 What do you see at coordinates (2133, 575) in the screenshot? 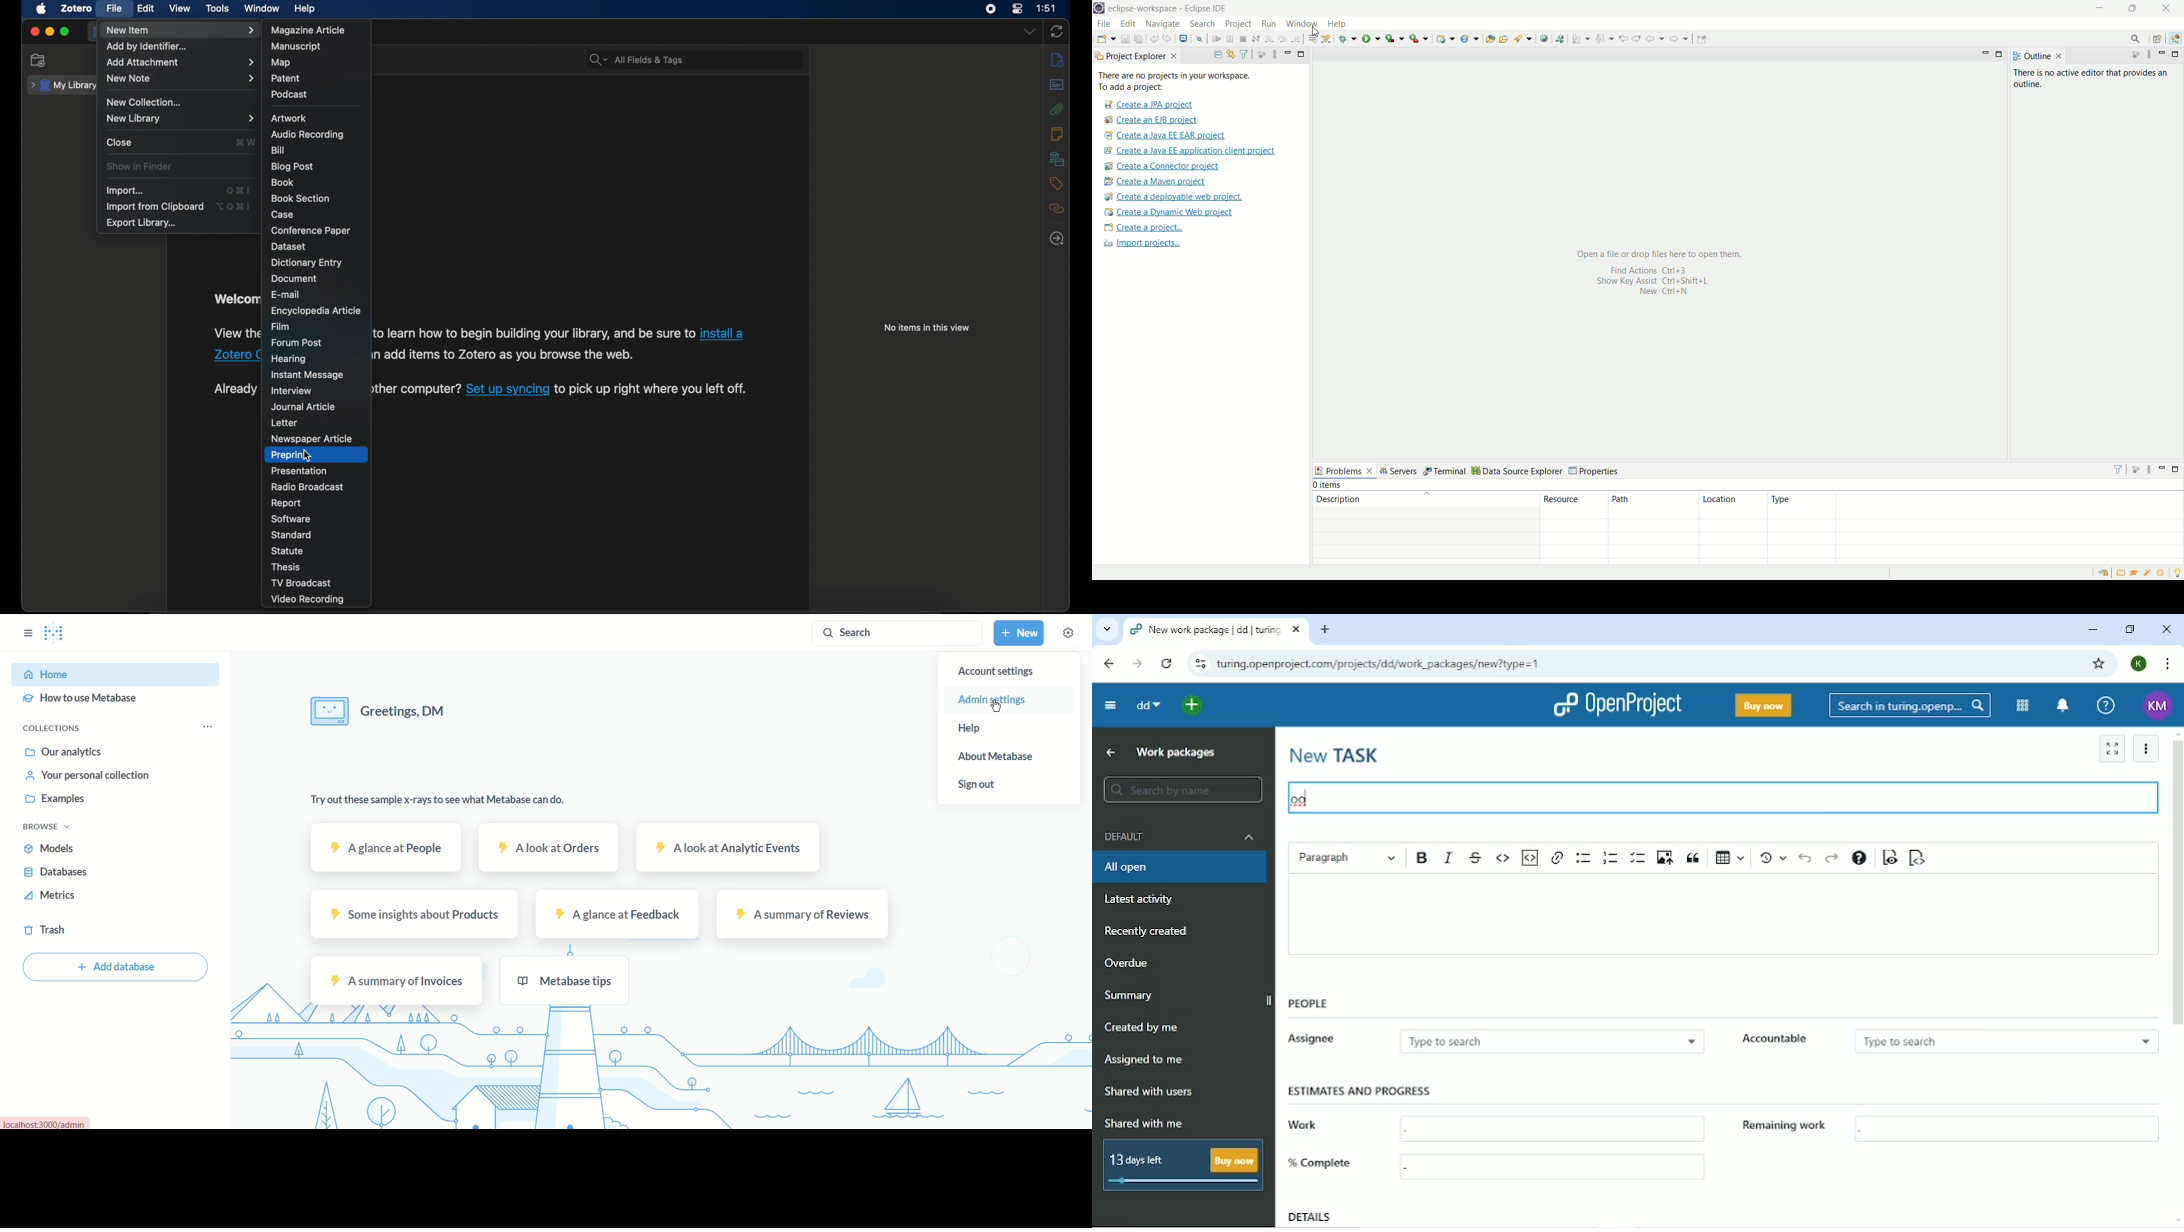
I see `tutorial` at bounding box center [2133, 575].